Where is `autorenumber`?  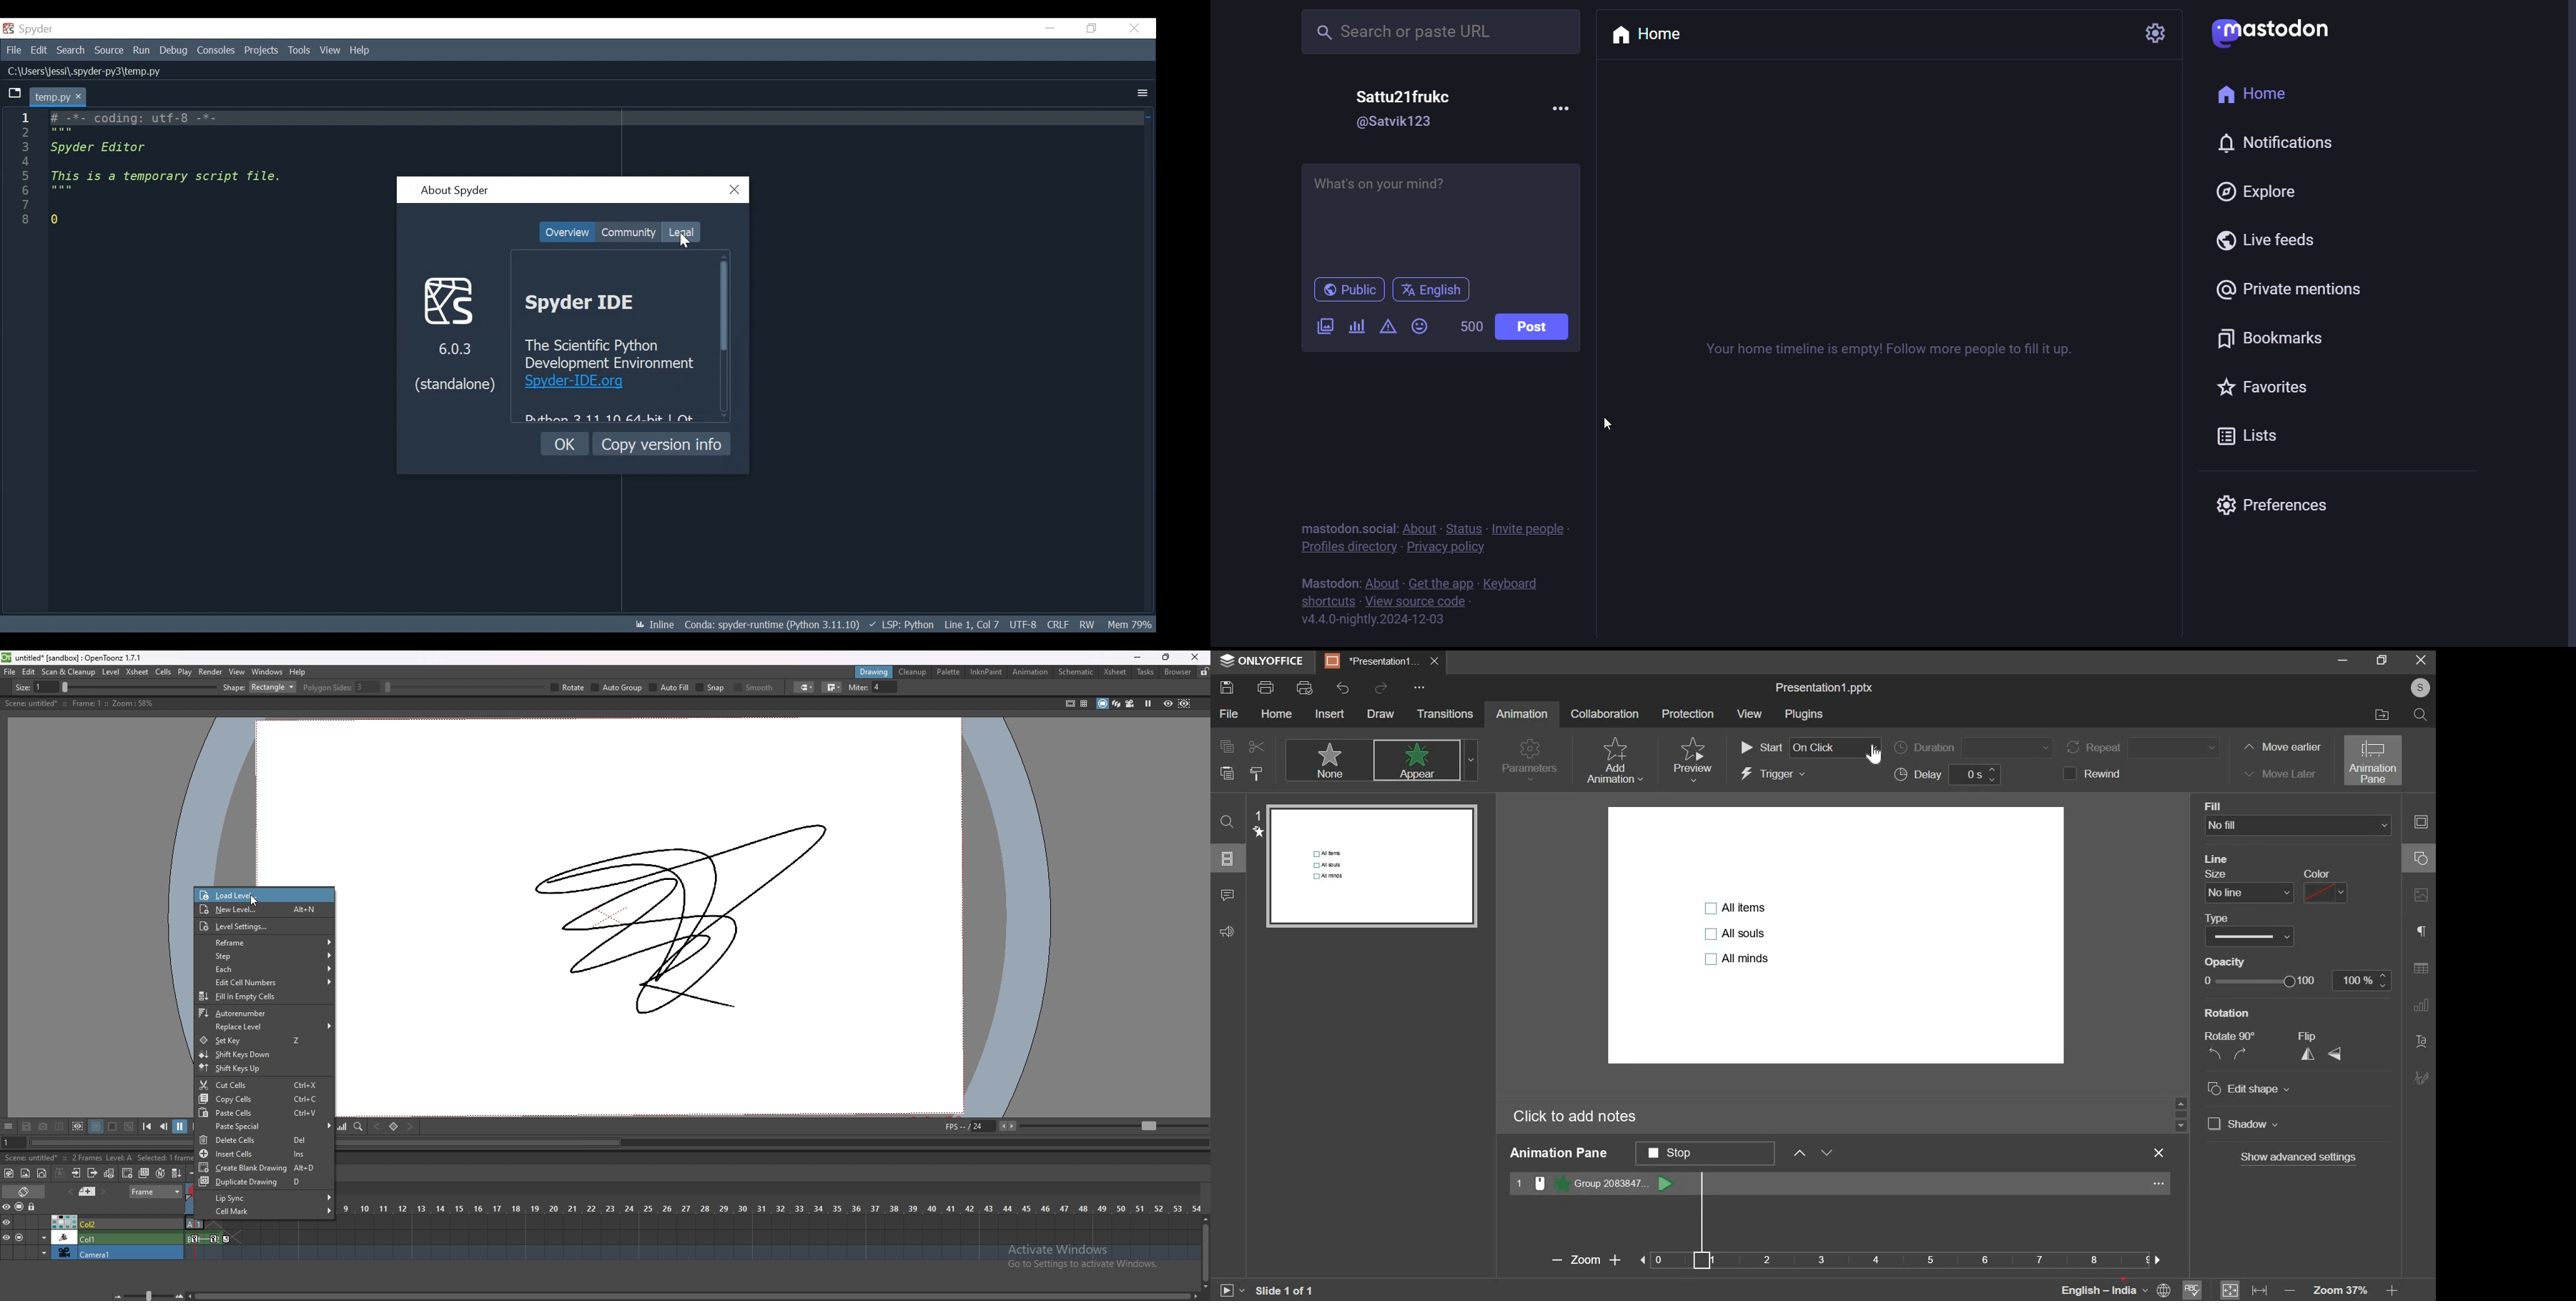
autorenumber is located at coordinates (264, 1012).